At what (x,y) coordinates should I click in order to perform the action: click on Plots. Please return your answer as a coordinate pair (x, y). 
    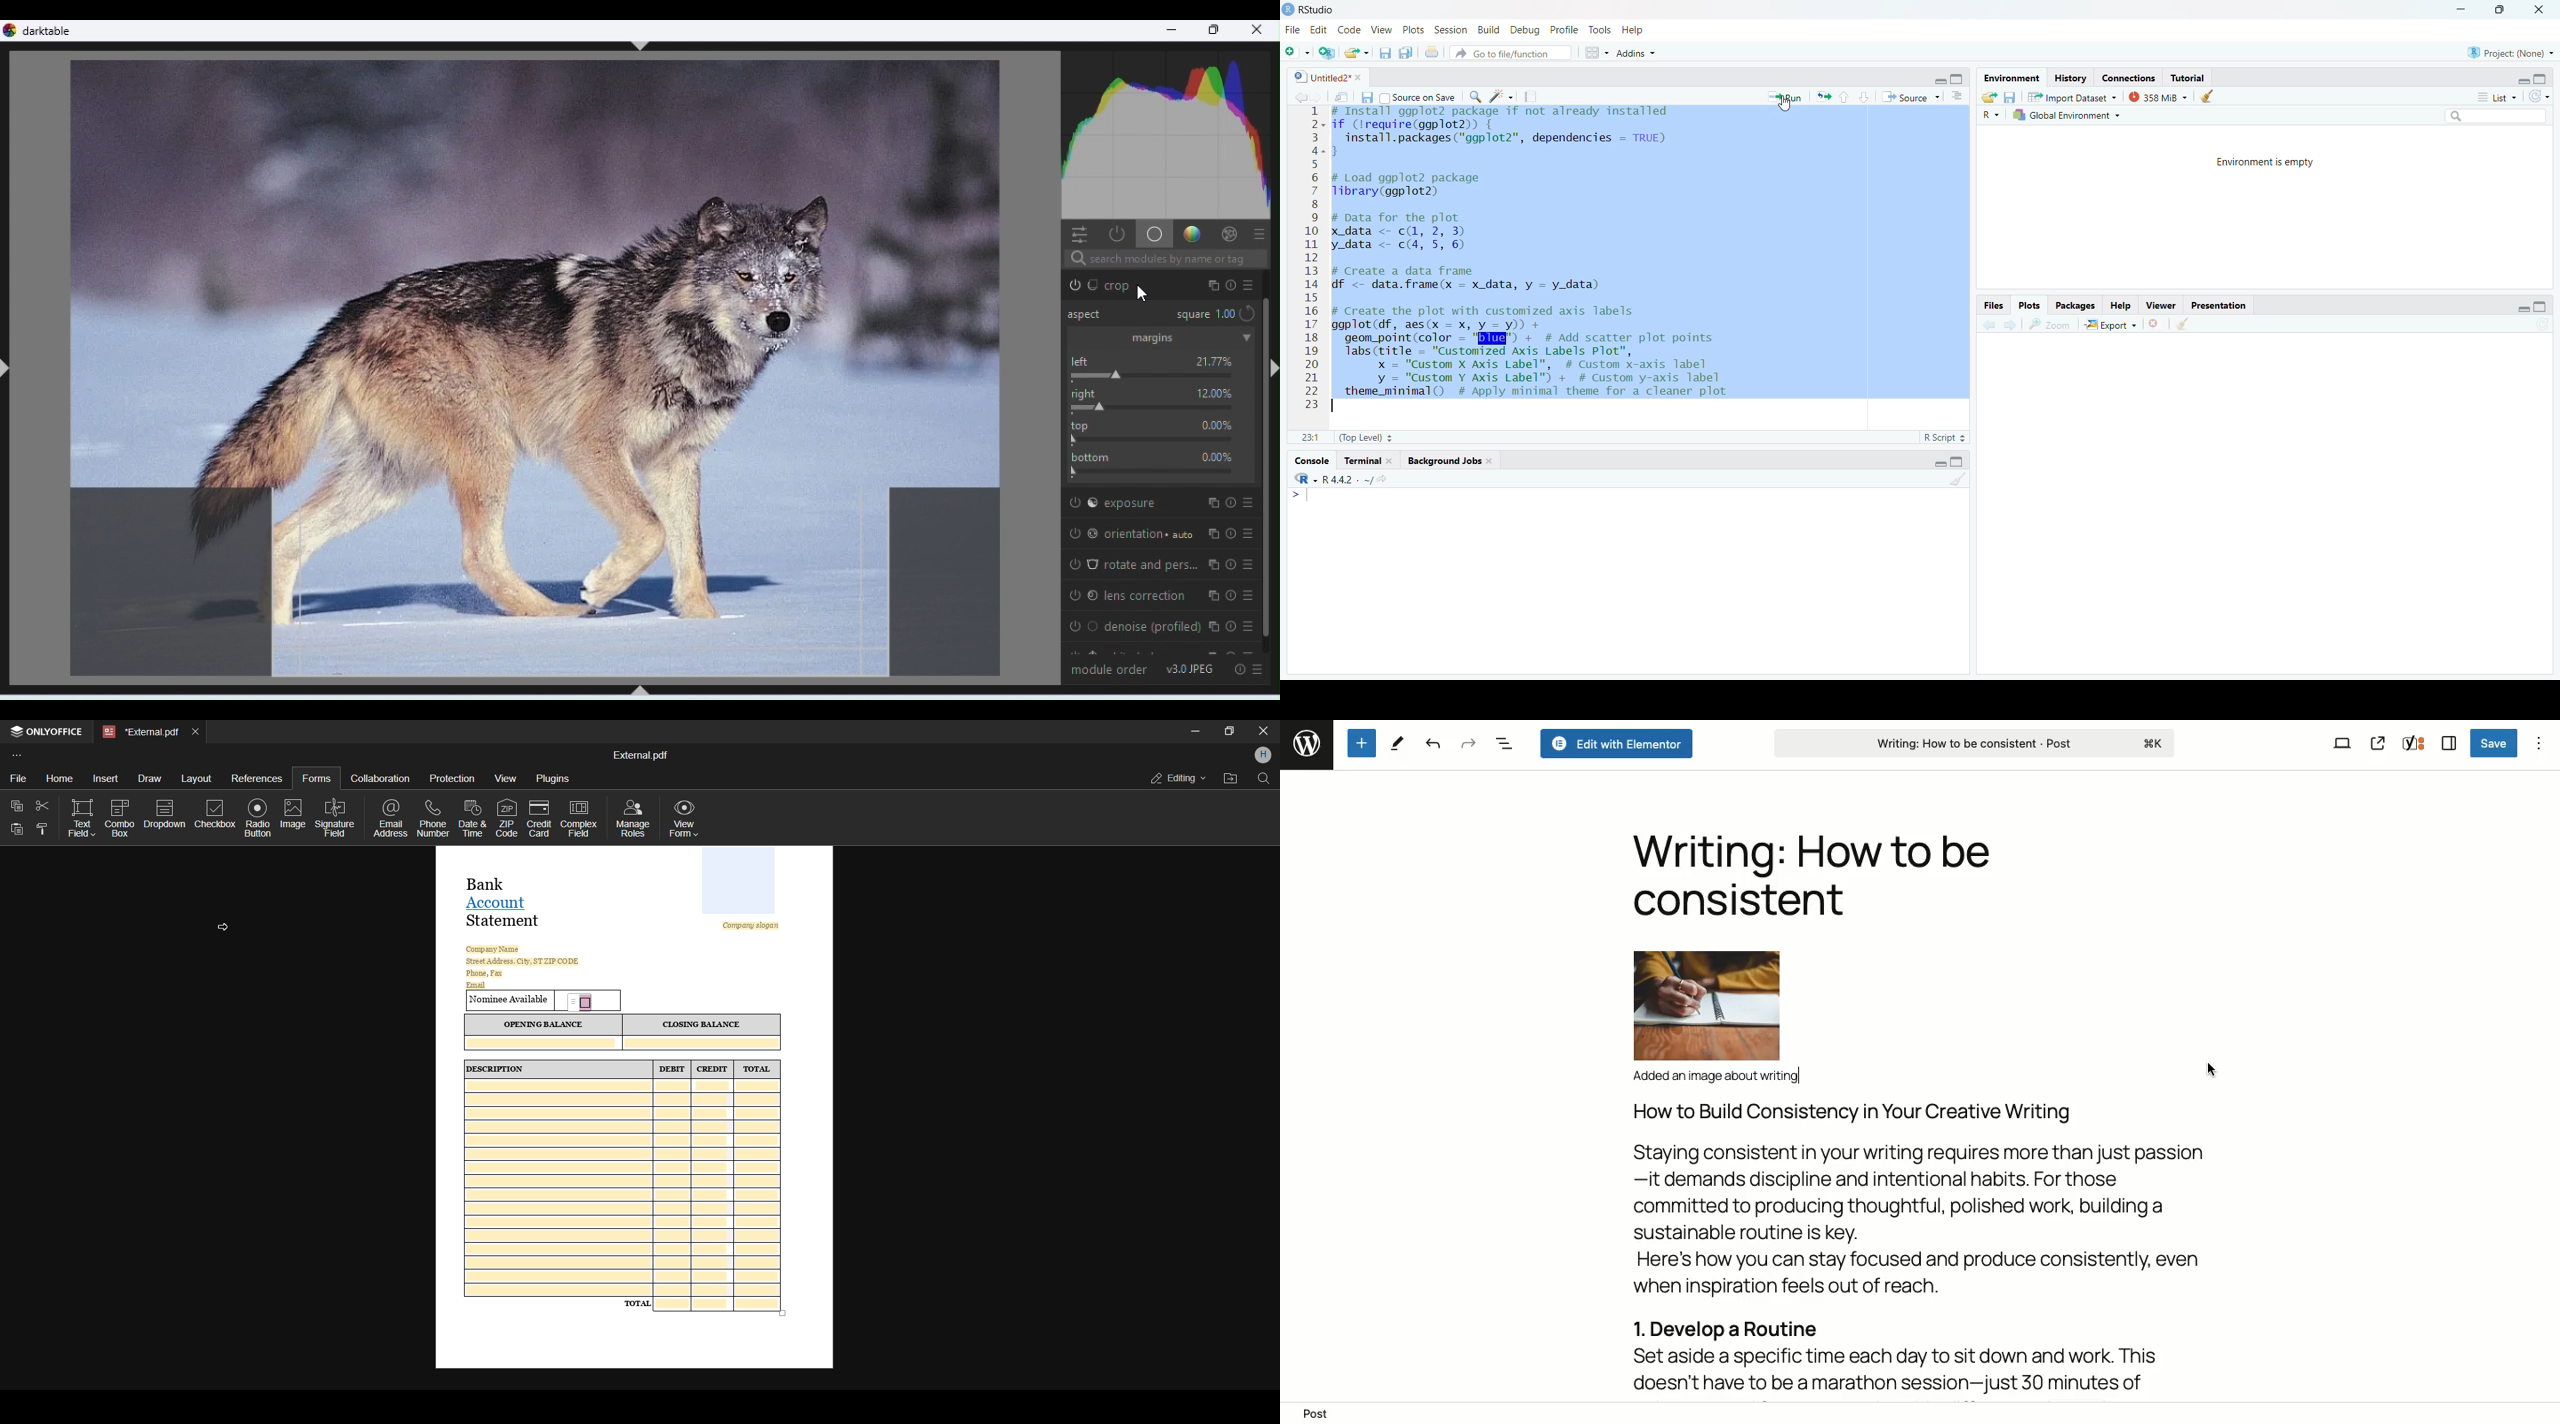
    Looking at the image, I should click on (1411, 29).